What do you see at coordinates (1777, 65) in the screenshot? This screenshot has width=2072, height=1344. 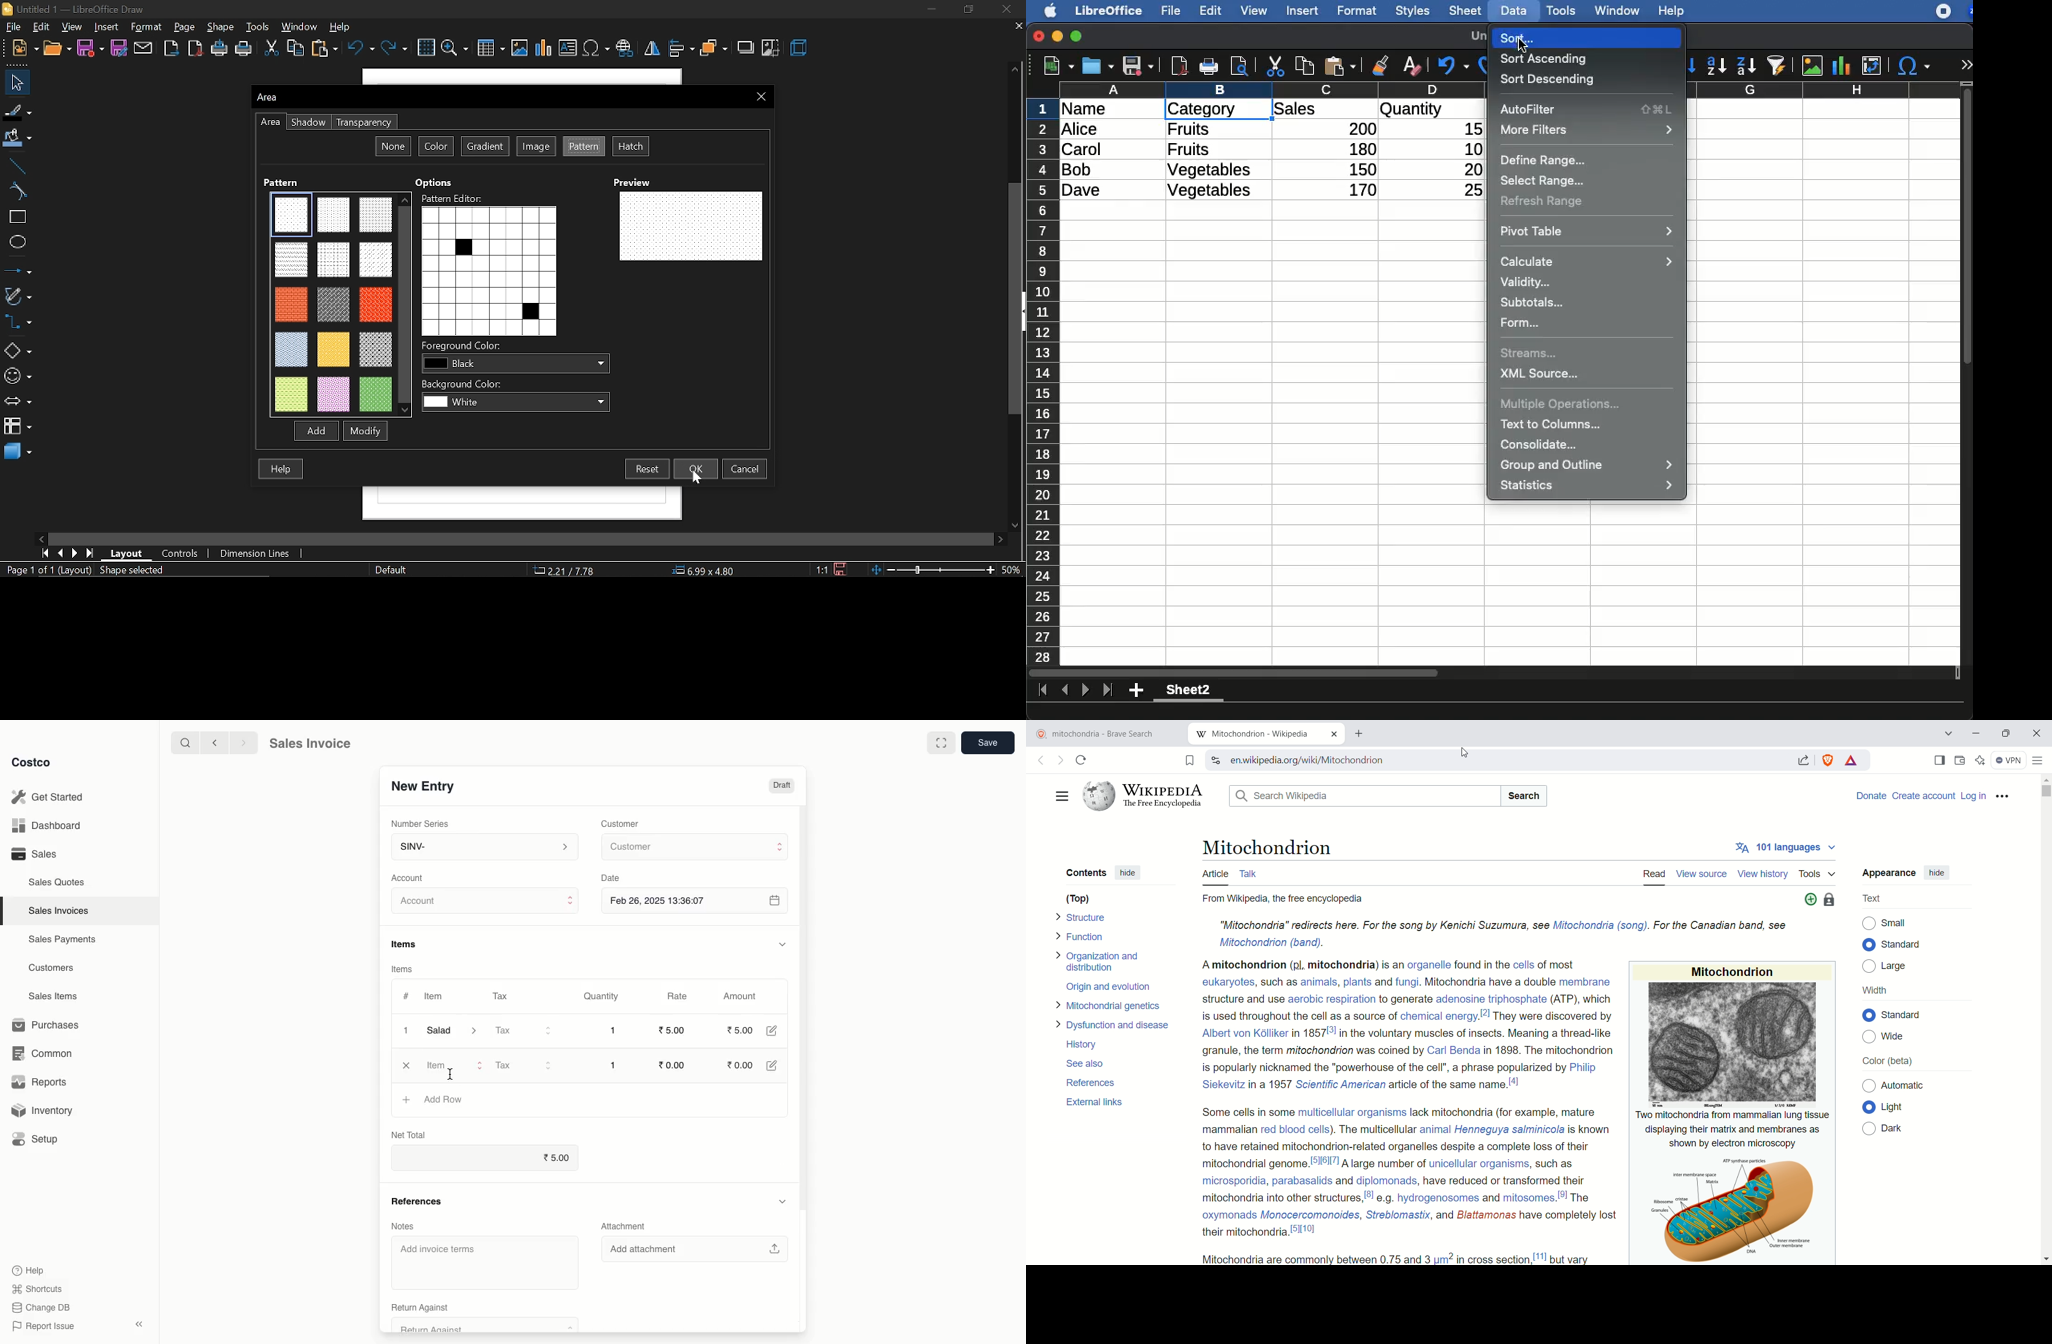 I see `autofilter` at bounding box center [1777, 65].